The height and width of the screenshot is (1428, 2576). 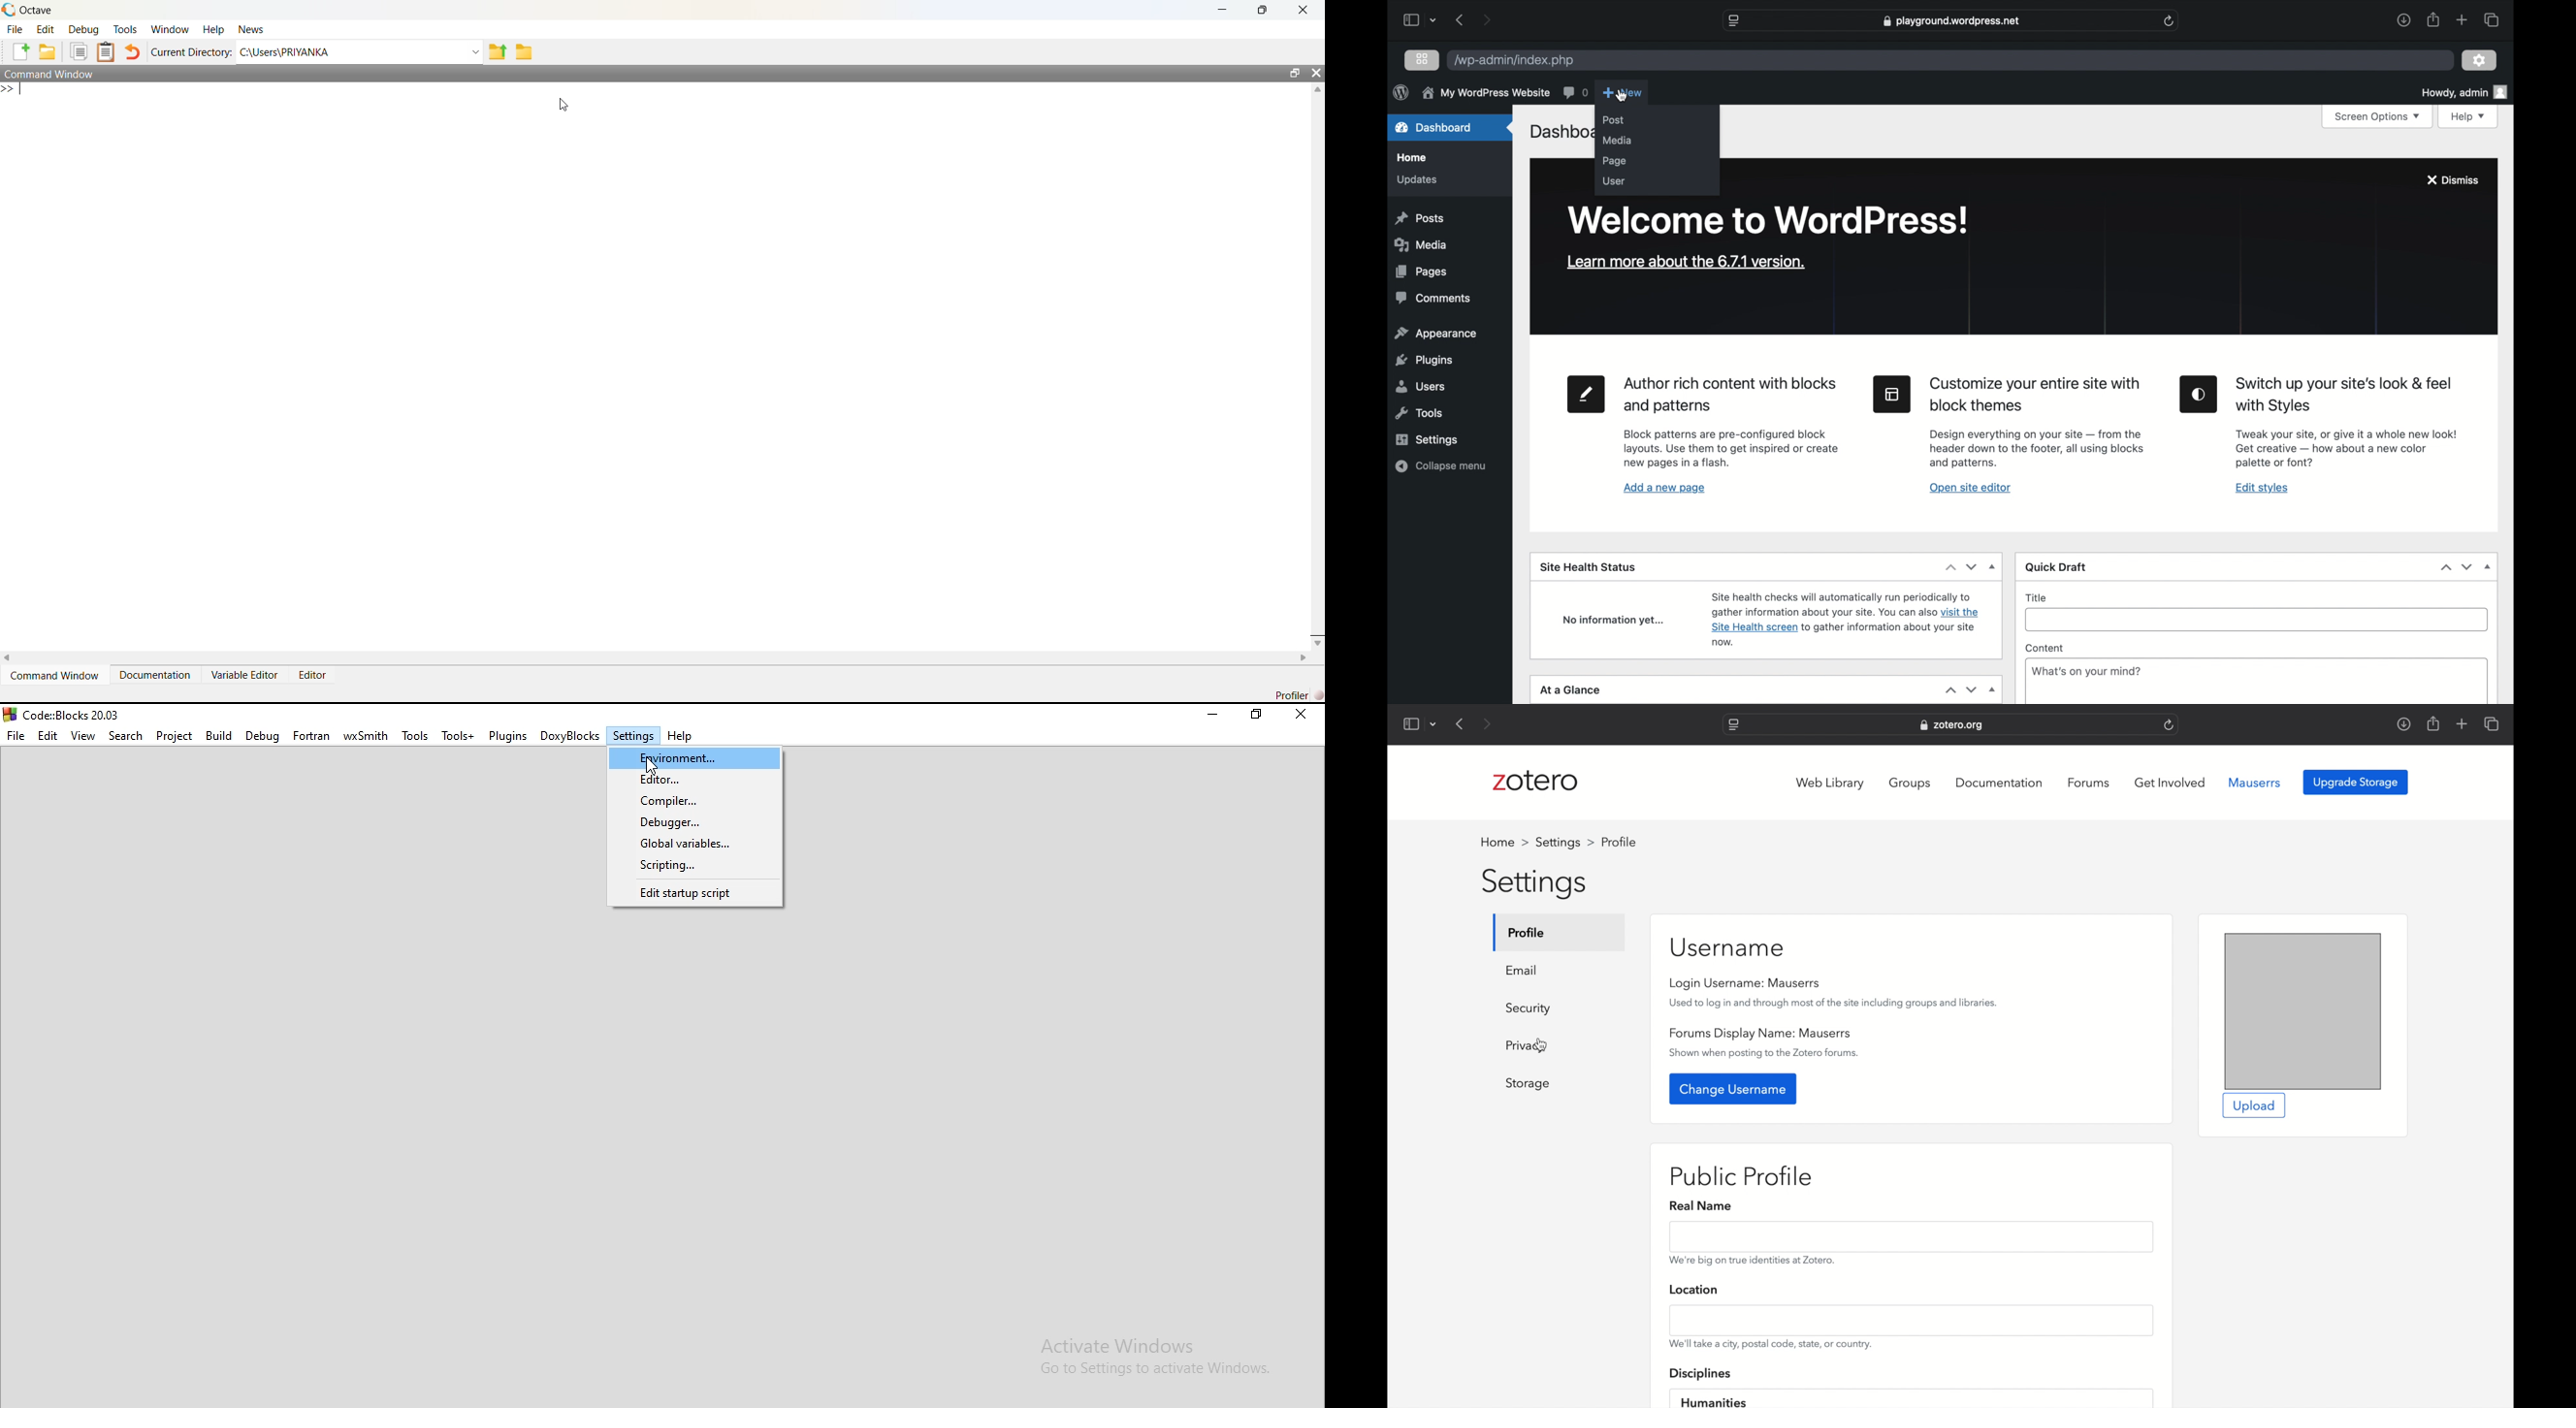 I want to click on Environment, so click(x=692, y=757).